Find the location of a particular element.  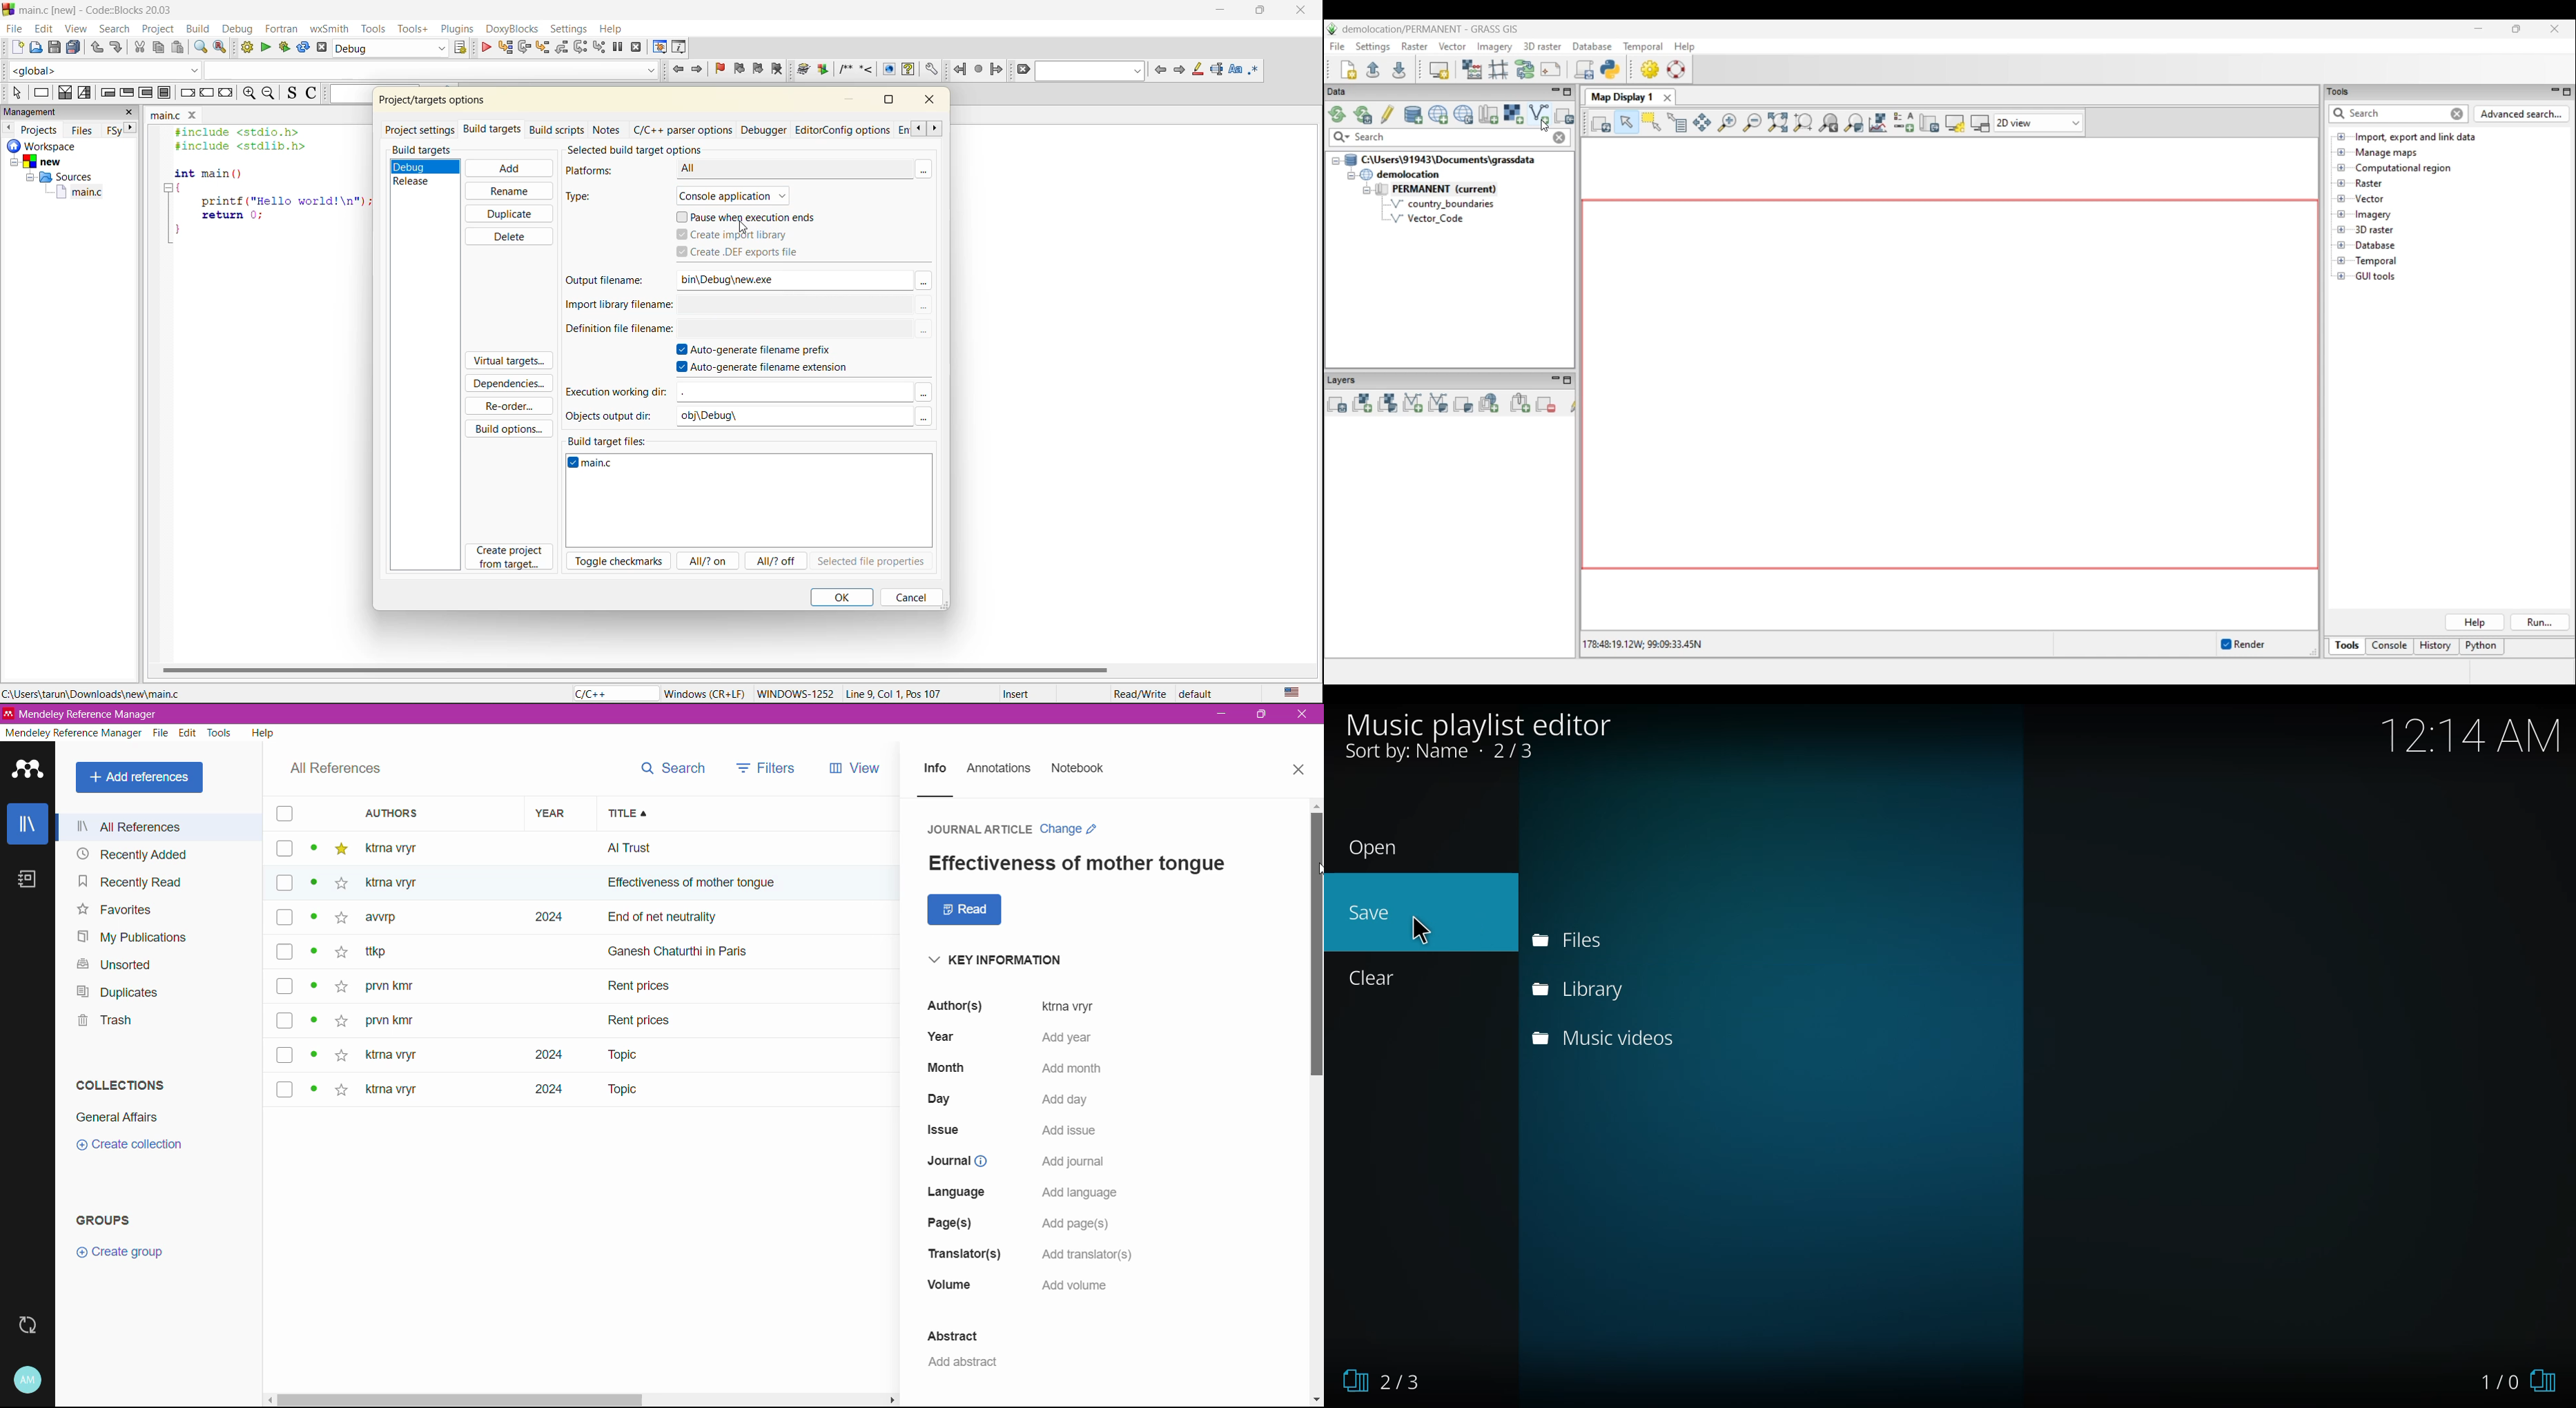

star is located at coordinates (339, 987).